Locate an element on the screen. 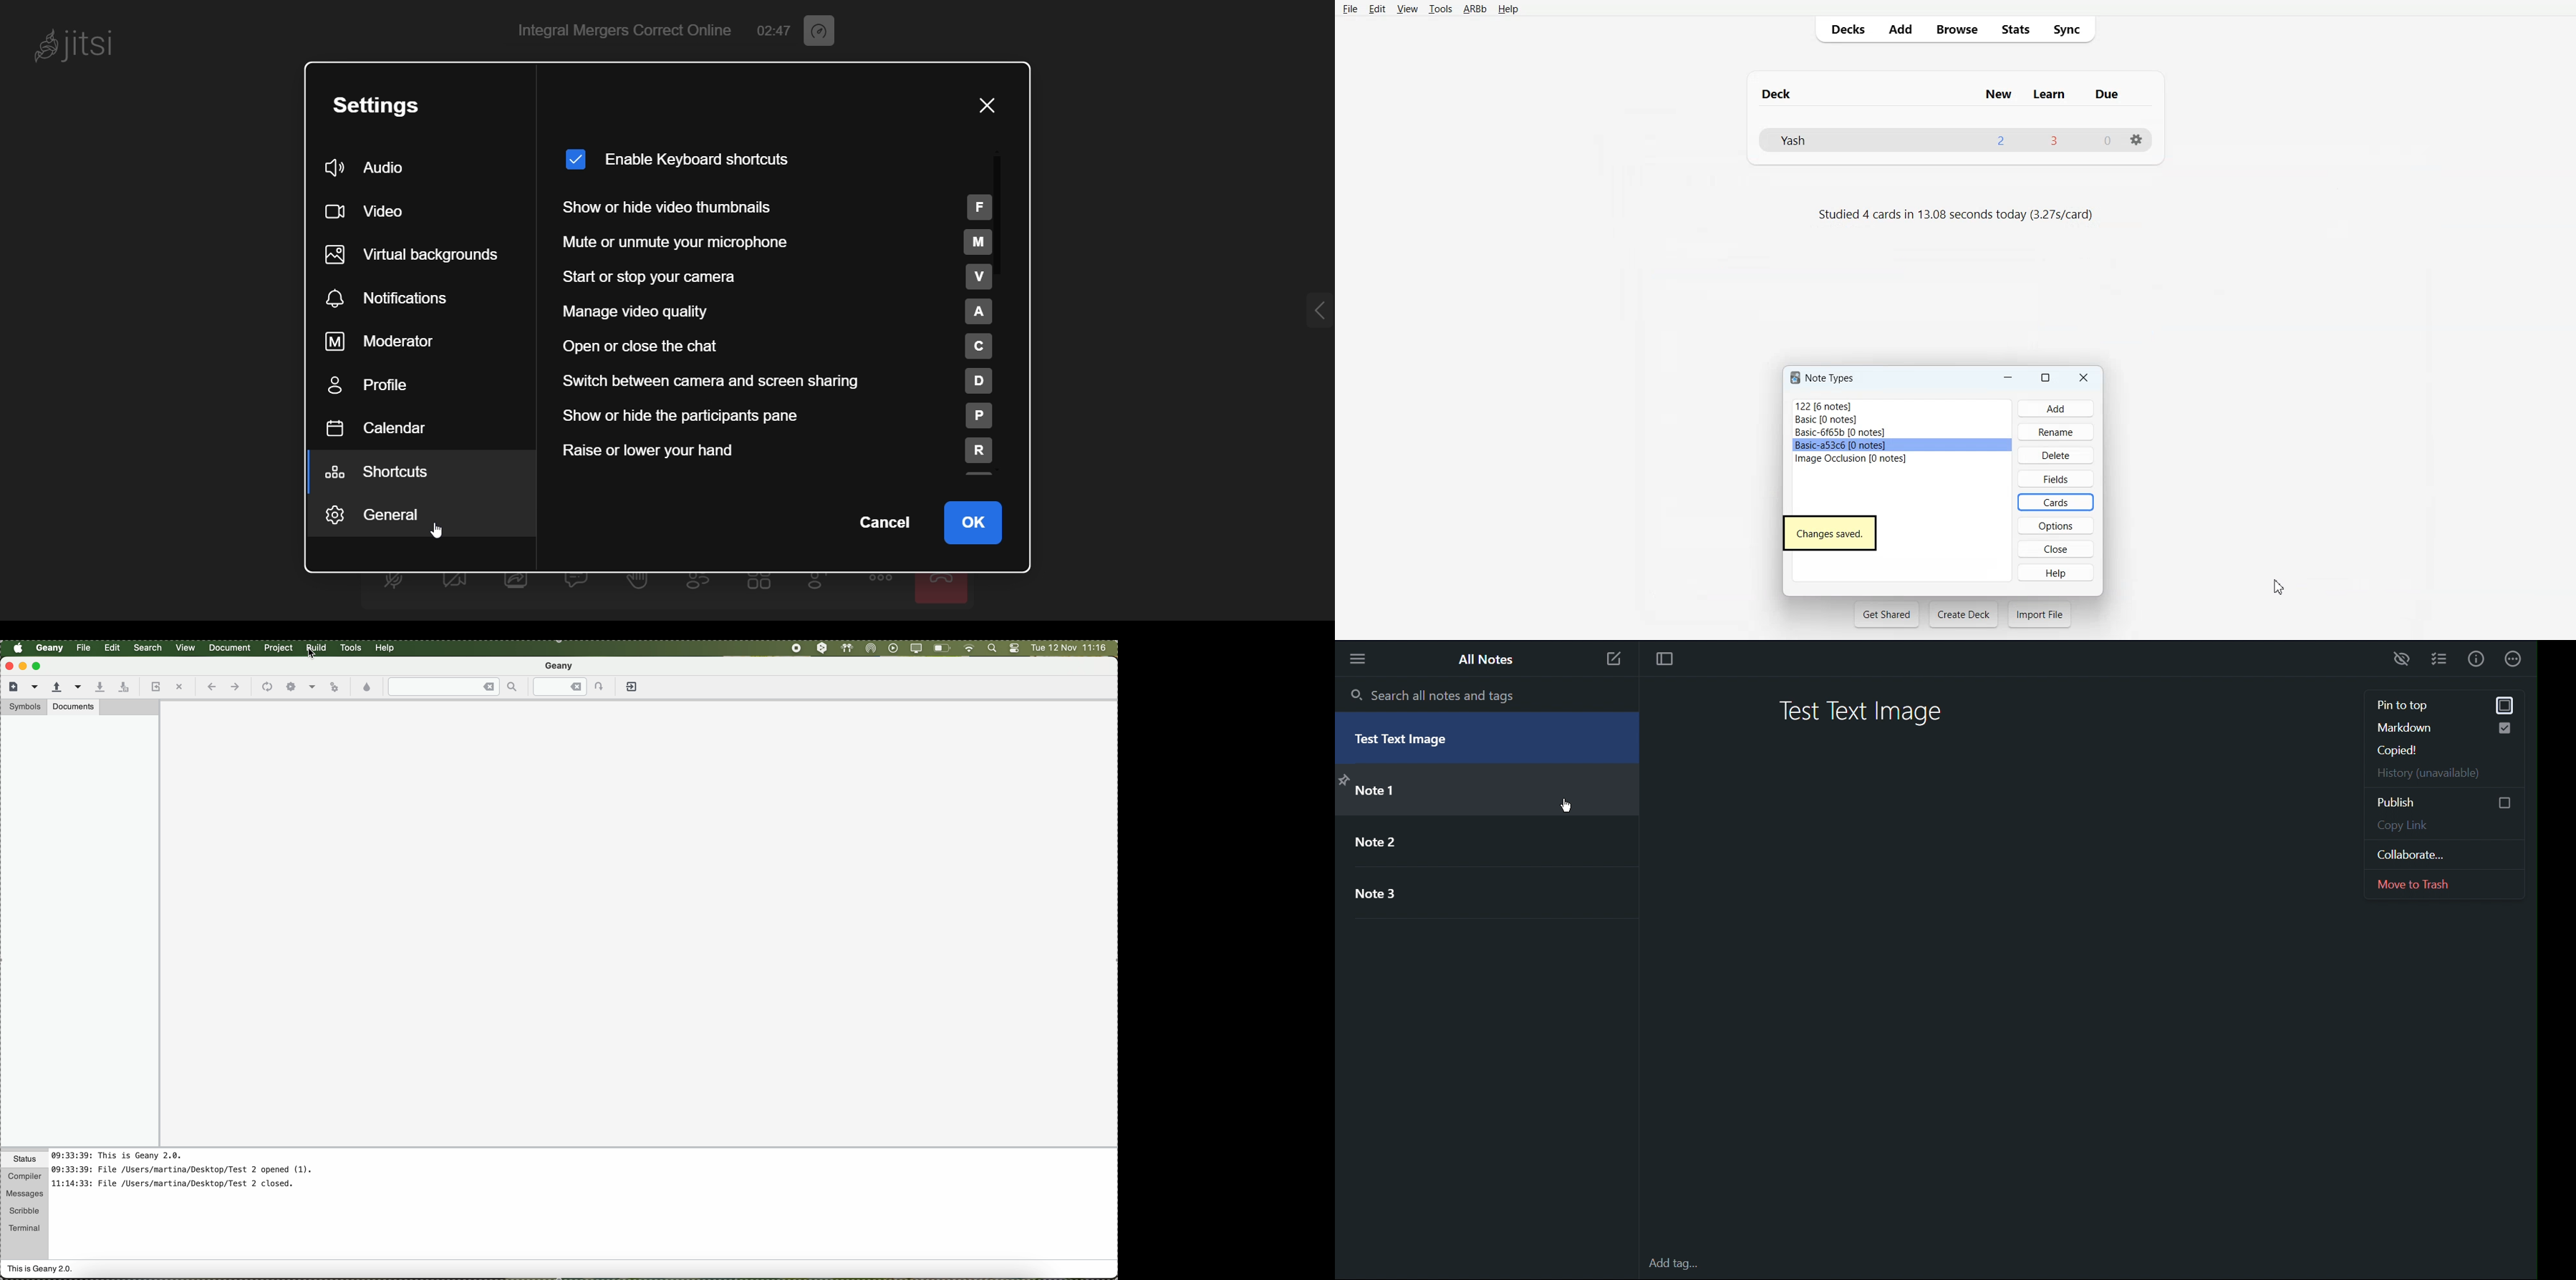  Help is located at coordinates (2056, 572).